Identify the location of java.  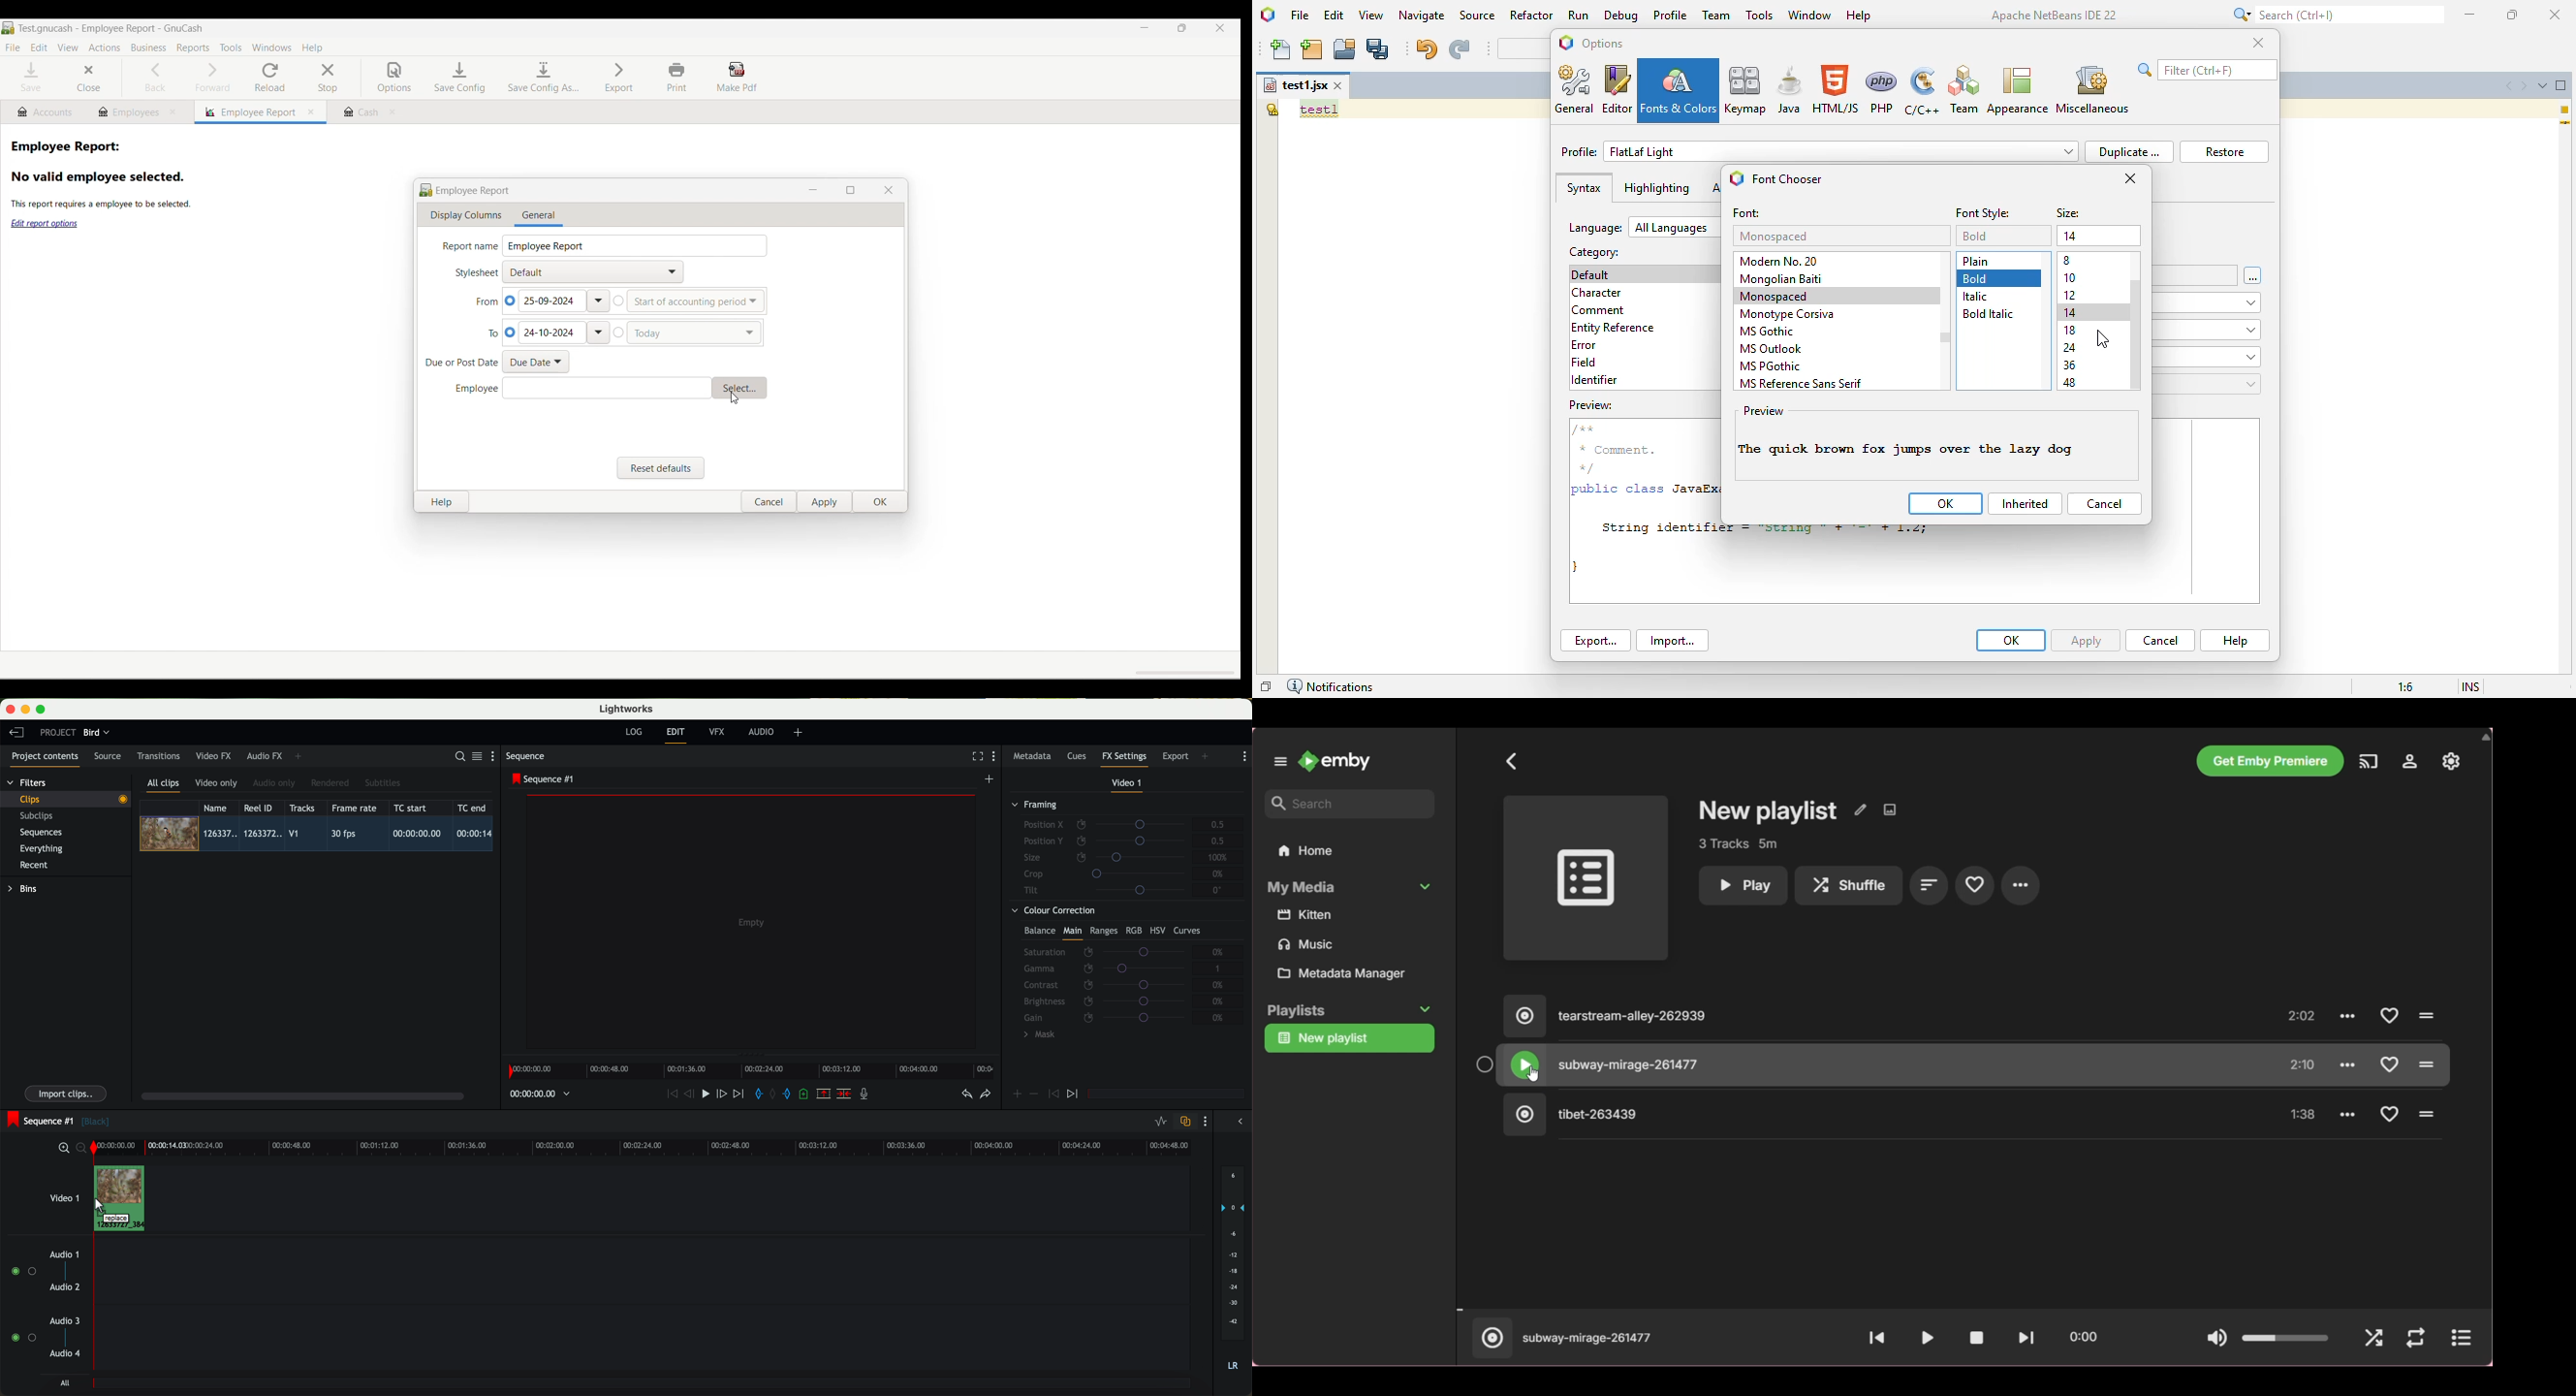
(1789, 90).